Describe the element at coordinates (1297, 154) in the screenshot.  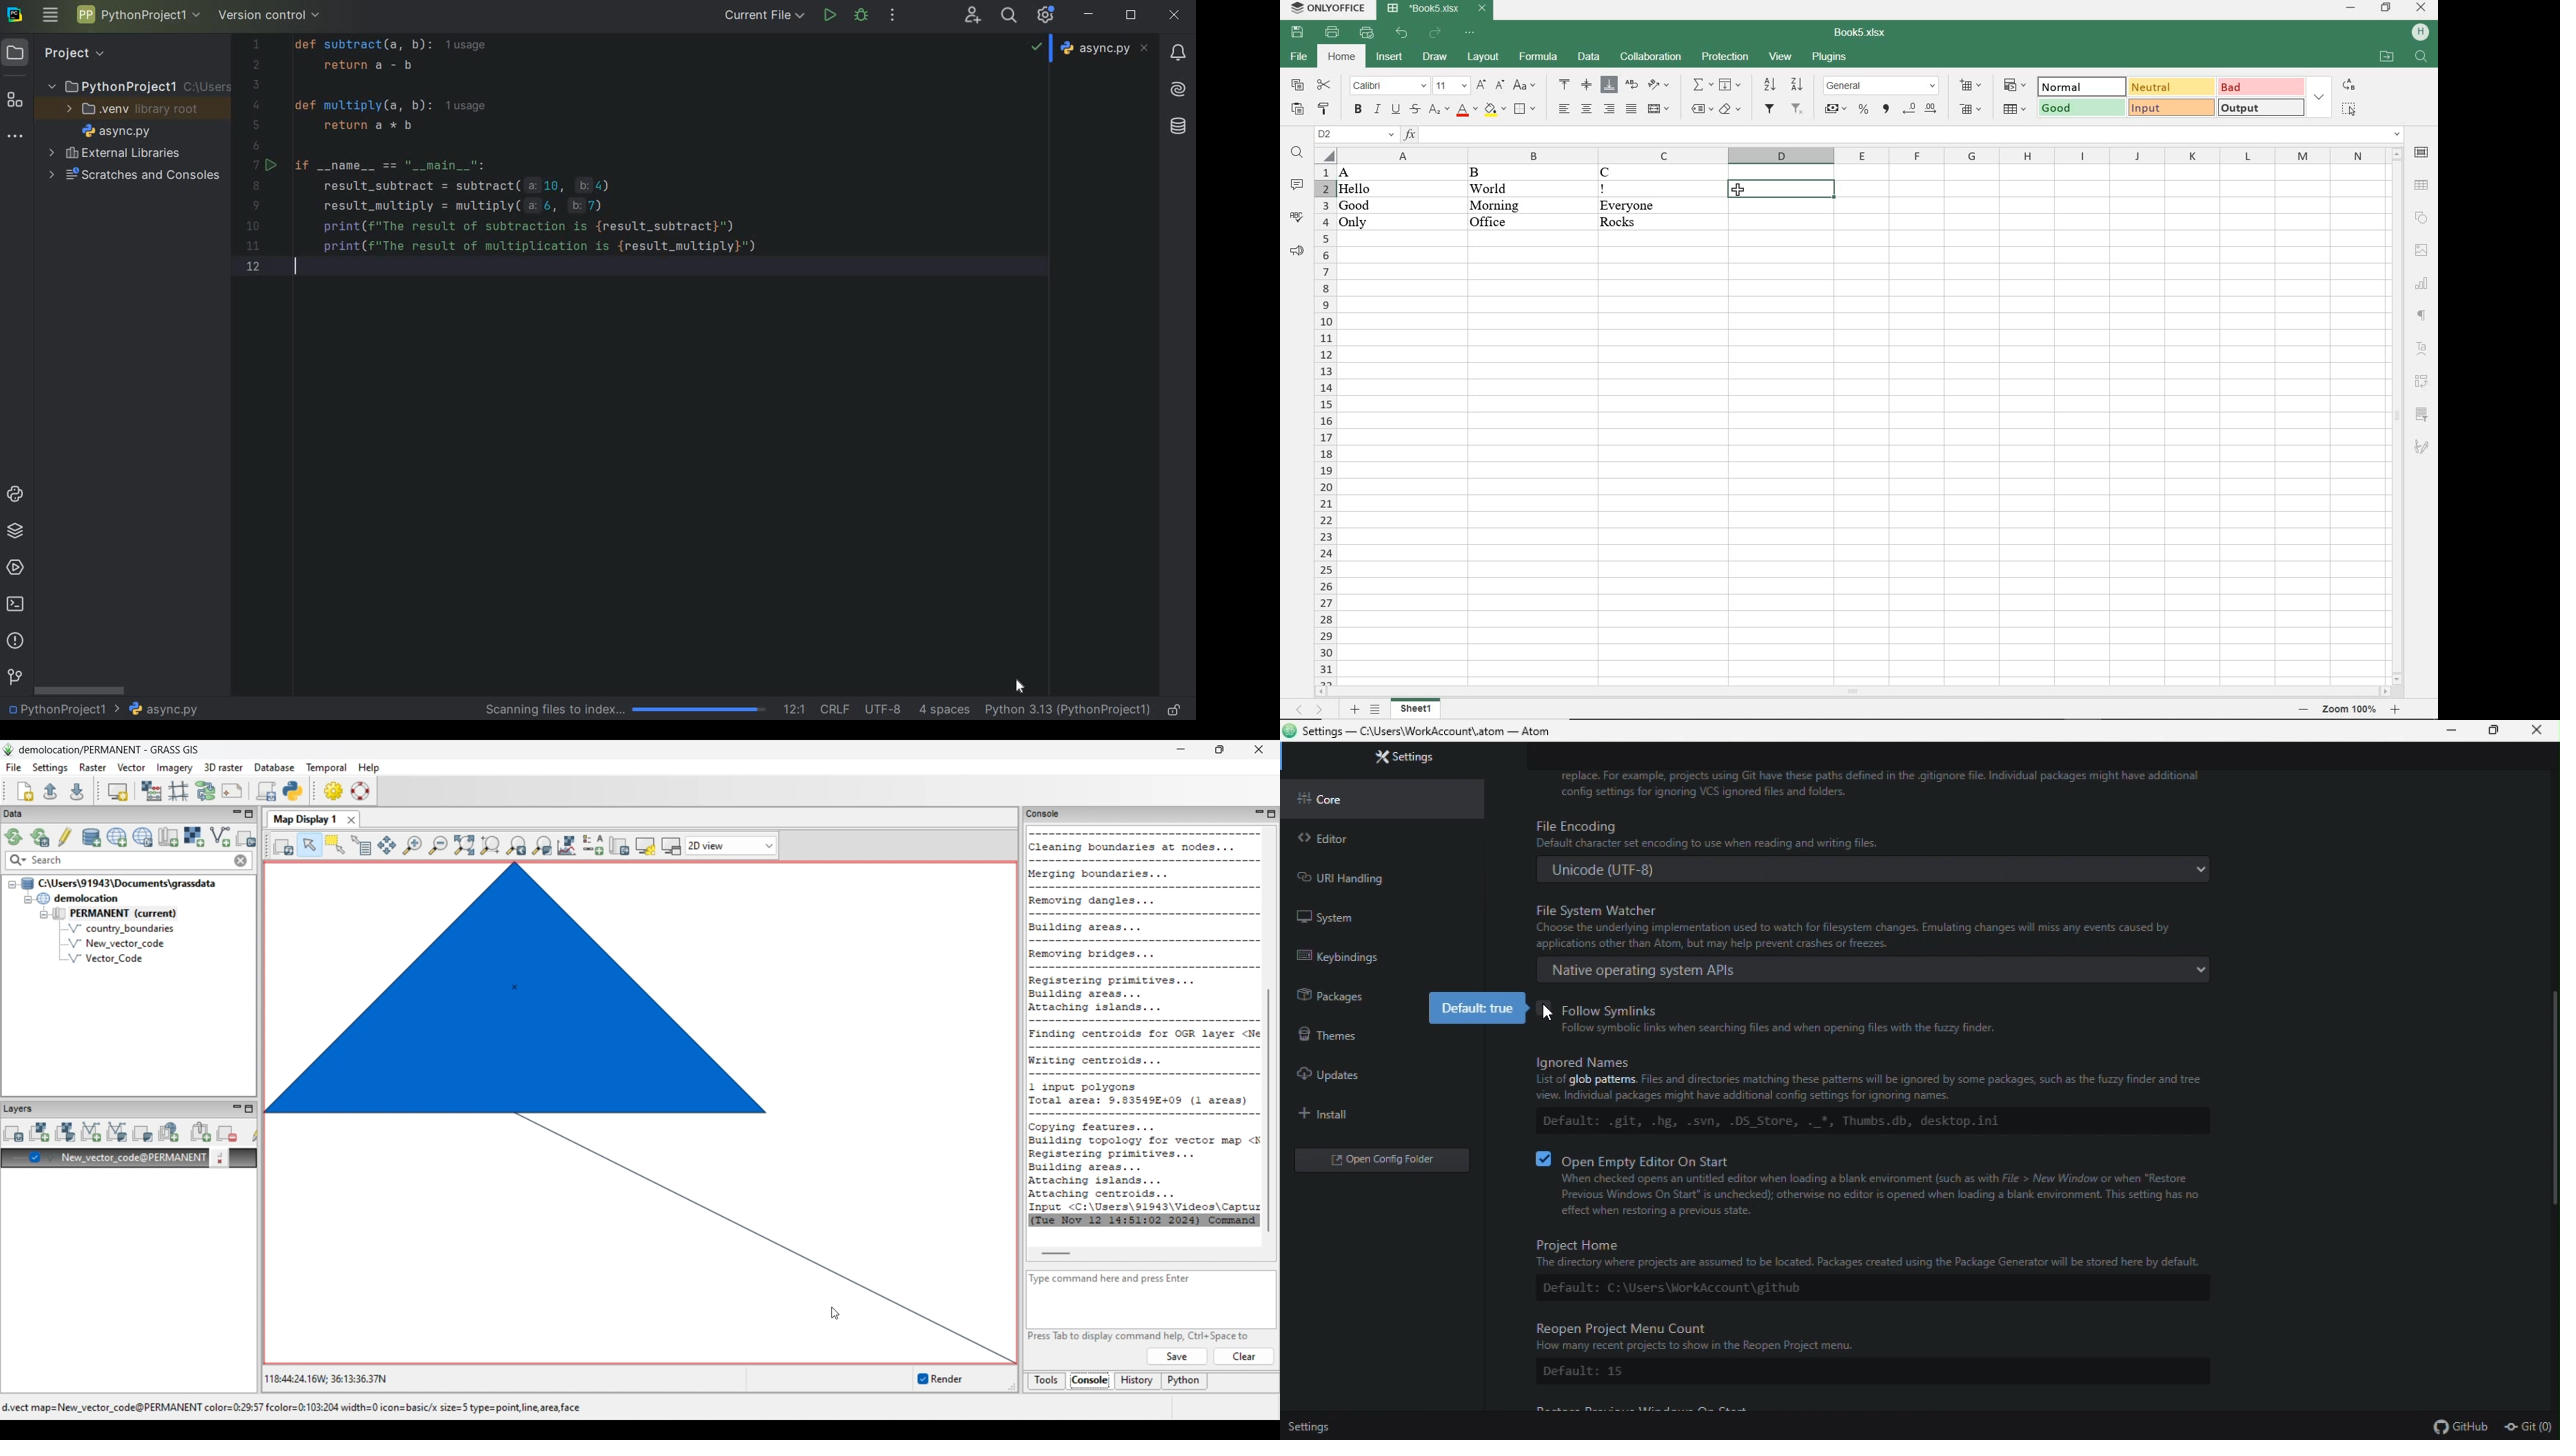
I see `find` at that location.